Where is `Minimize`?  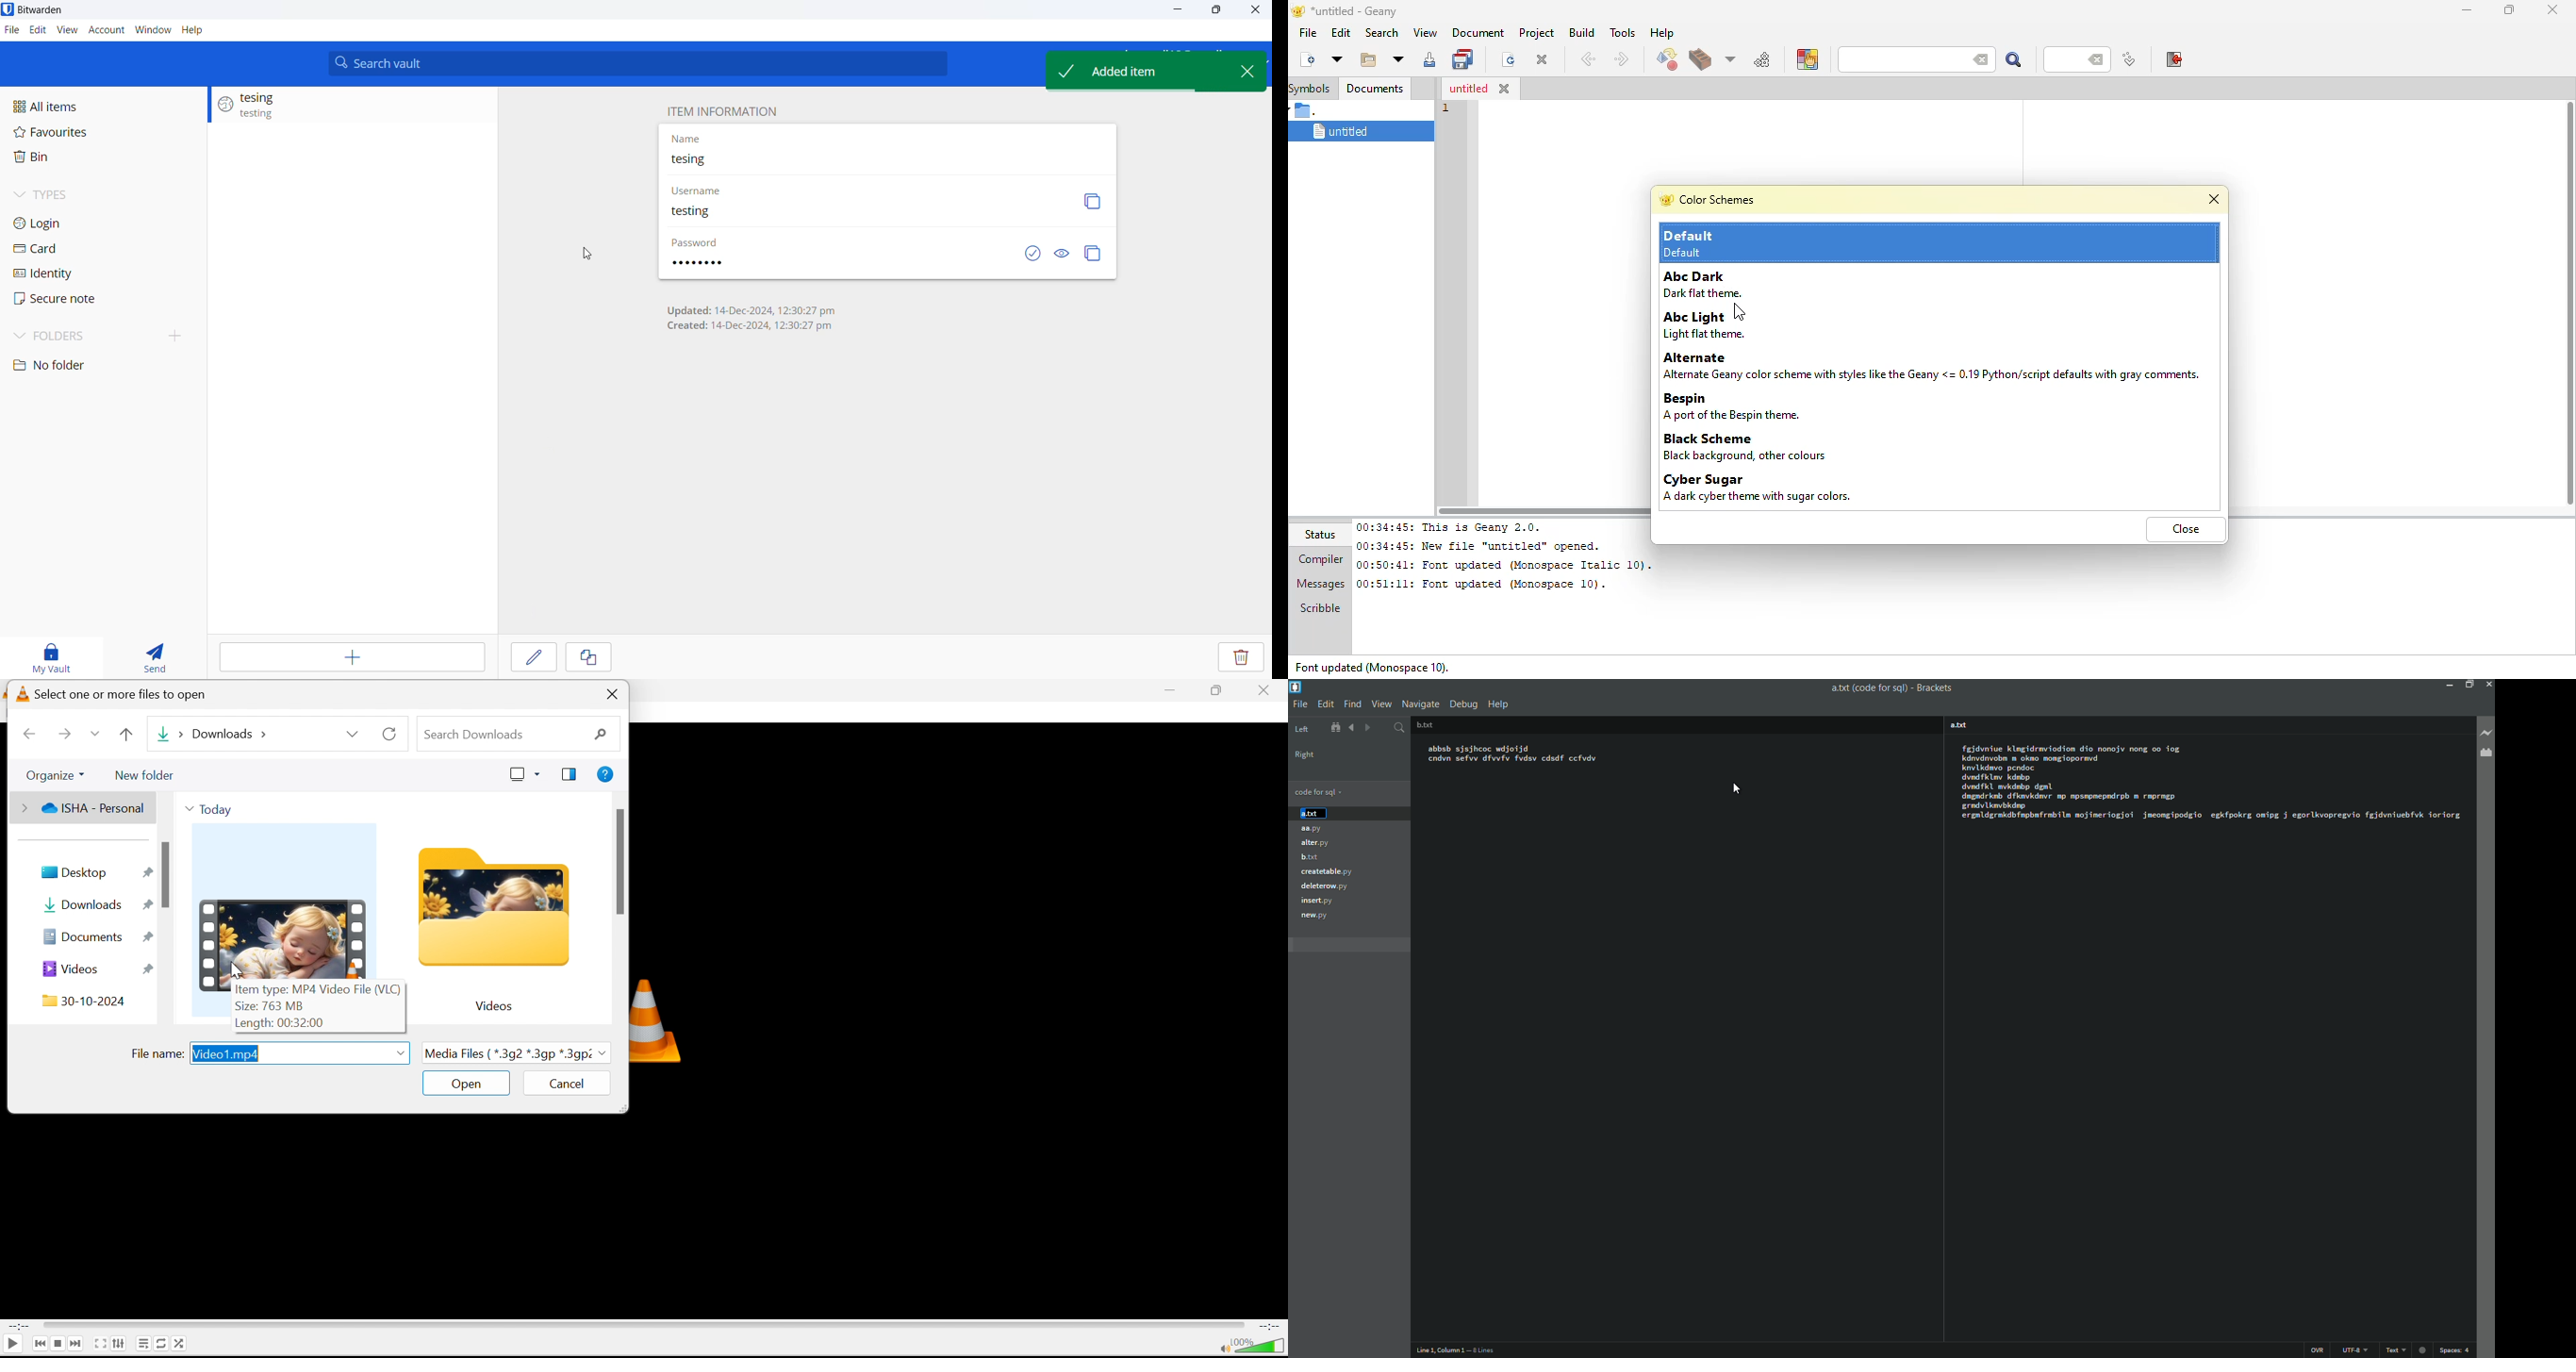
Minimize is located at coordinates (2447, 684).